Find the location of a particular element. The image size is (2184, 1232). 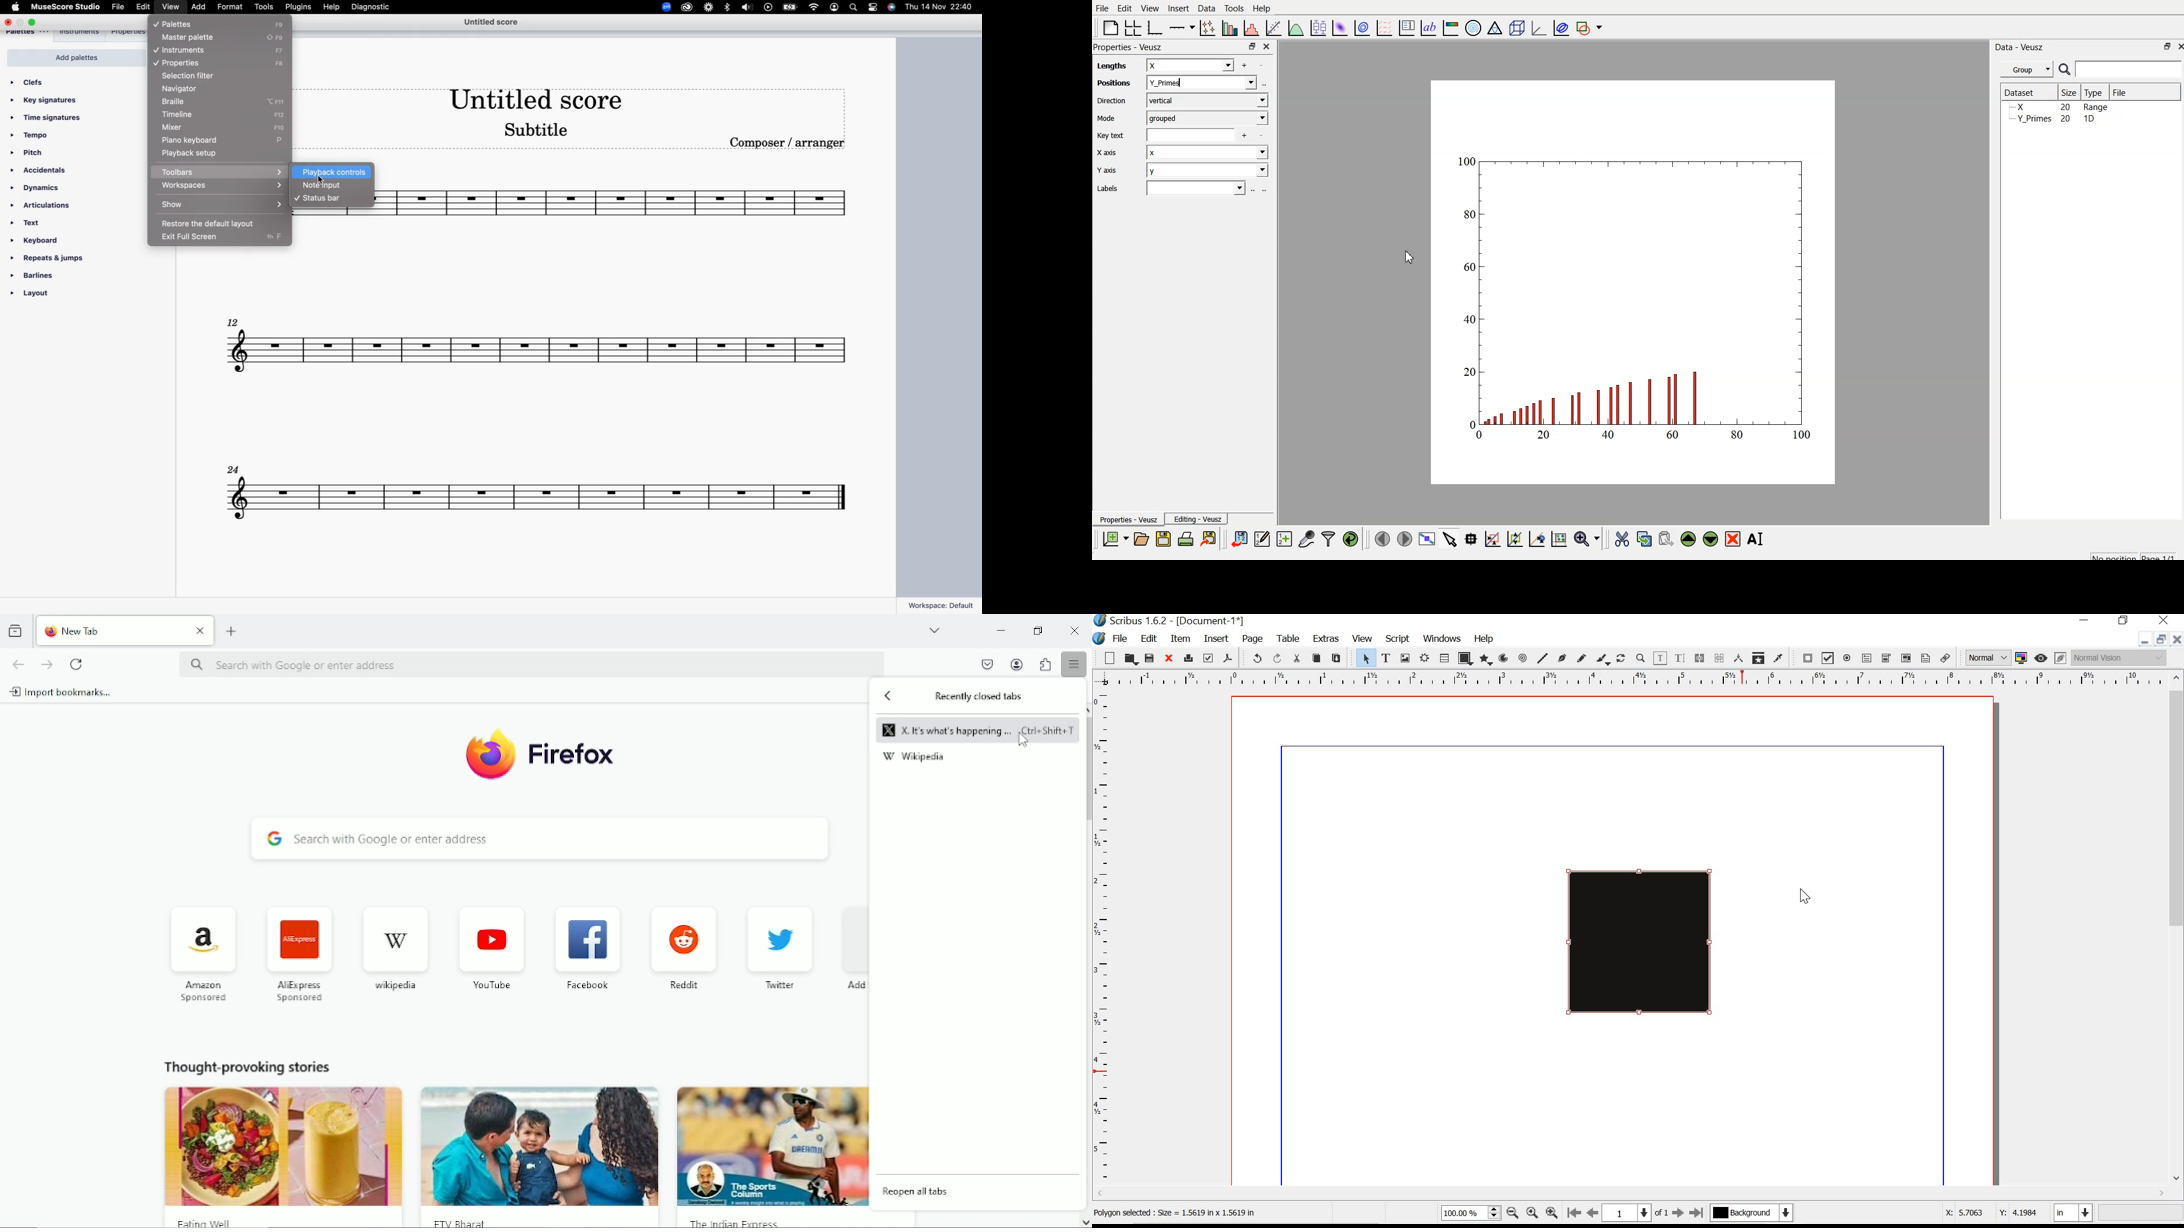

play is located at coordinates (769, 8).